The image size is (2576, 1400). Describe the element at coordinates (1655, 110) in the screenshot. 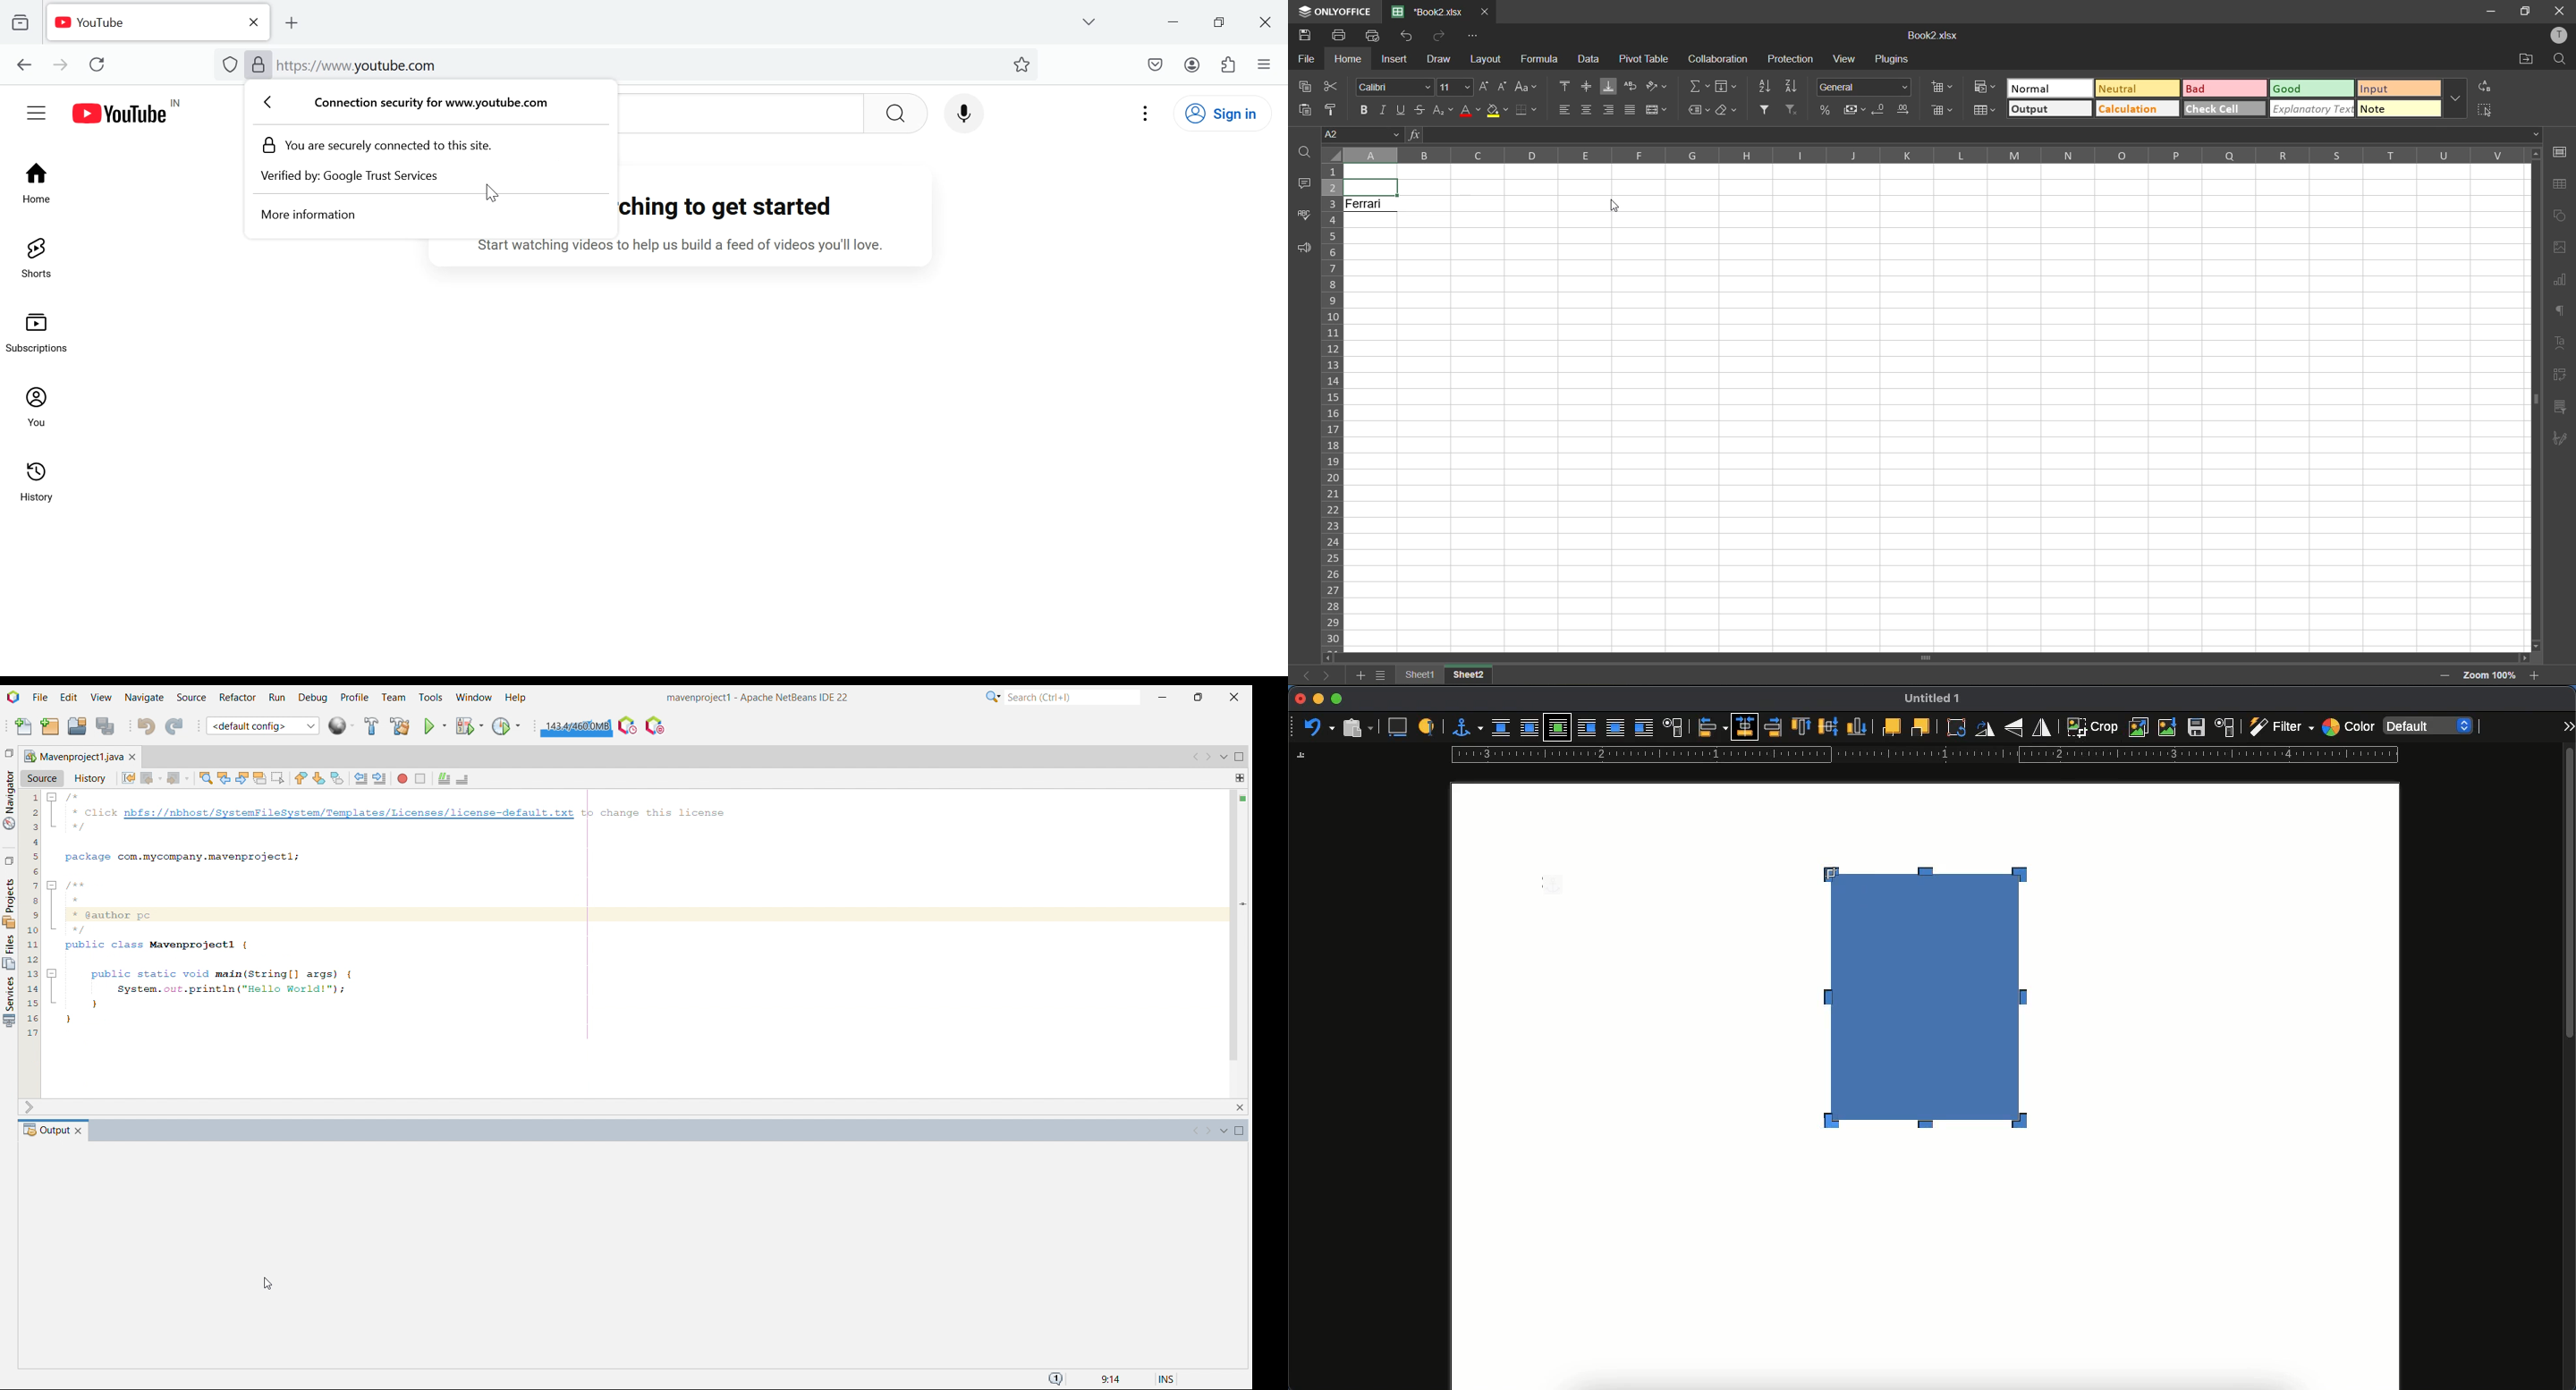

I see `merge and center` at that location.